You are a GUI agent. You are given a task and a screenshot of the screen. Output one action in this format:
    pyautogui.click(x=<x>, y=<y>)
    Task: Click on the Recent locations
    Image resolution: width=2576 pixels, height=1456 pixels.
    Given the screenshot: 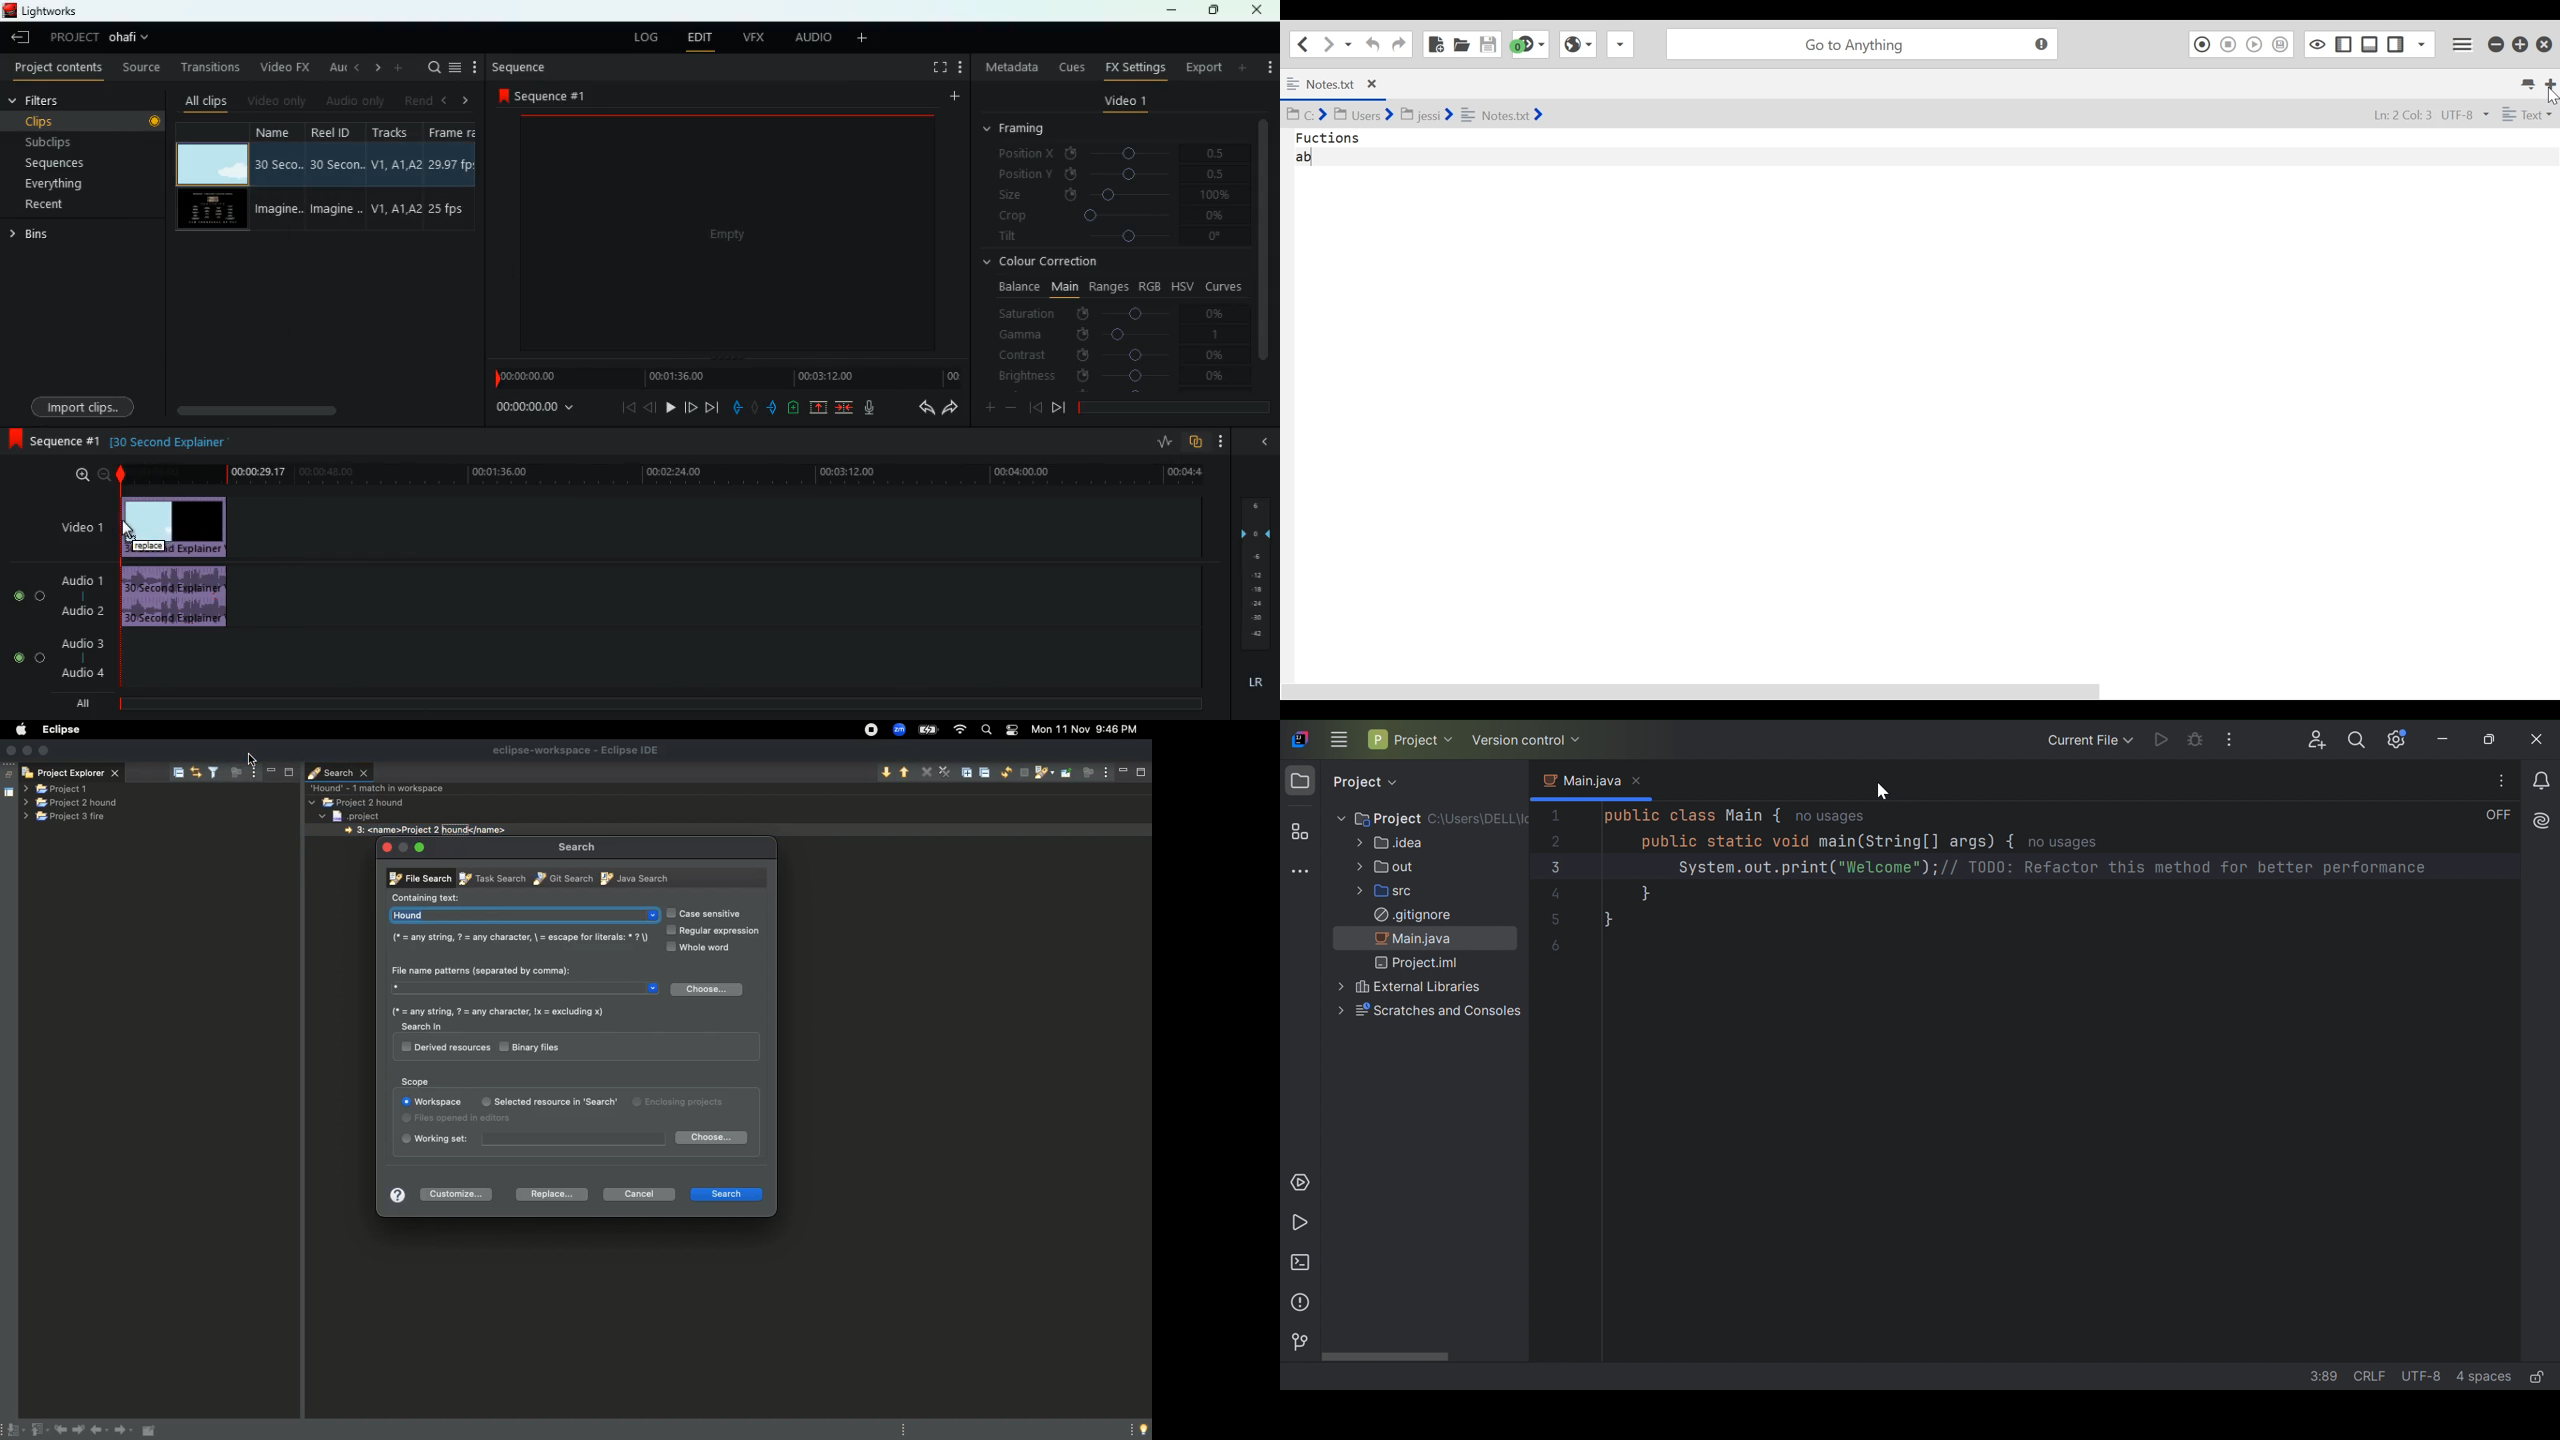 What is the action you would take?
    pyautogui.click(x=1349, y=44)
    